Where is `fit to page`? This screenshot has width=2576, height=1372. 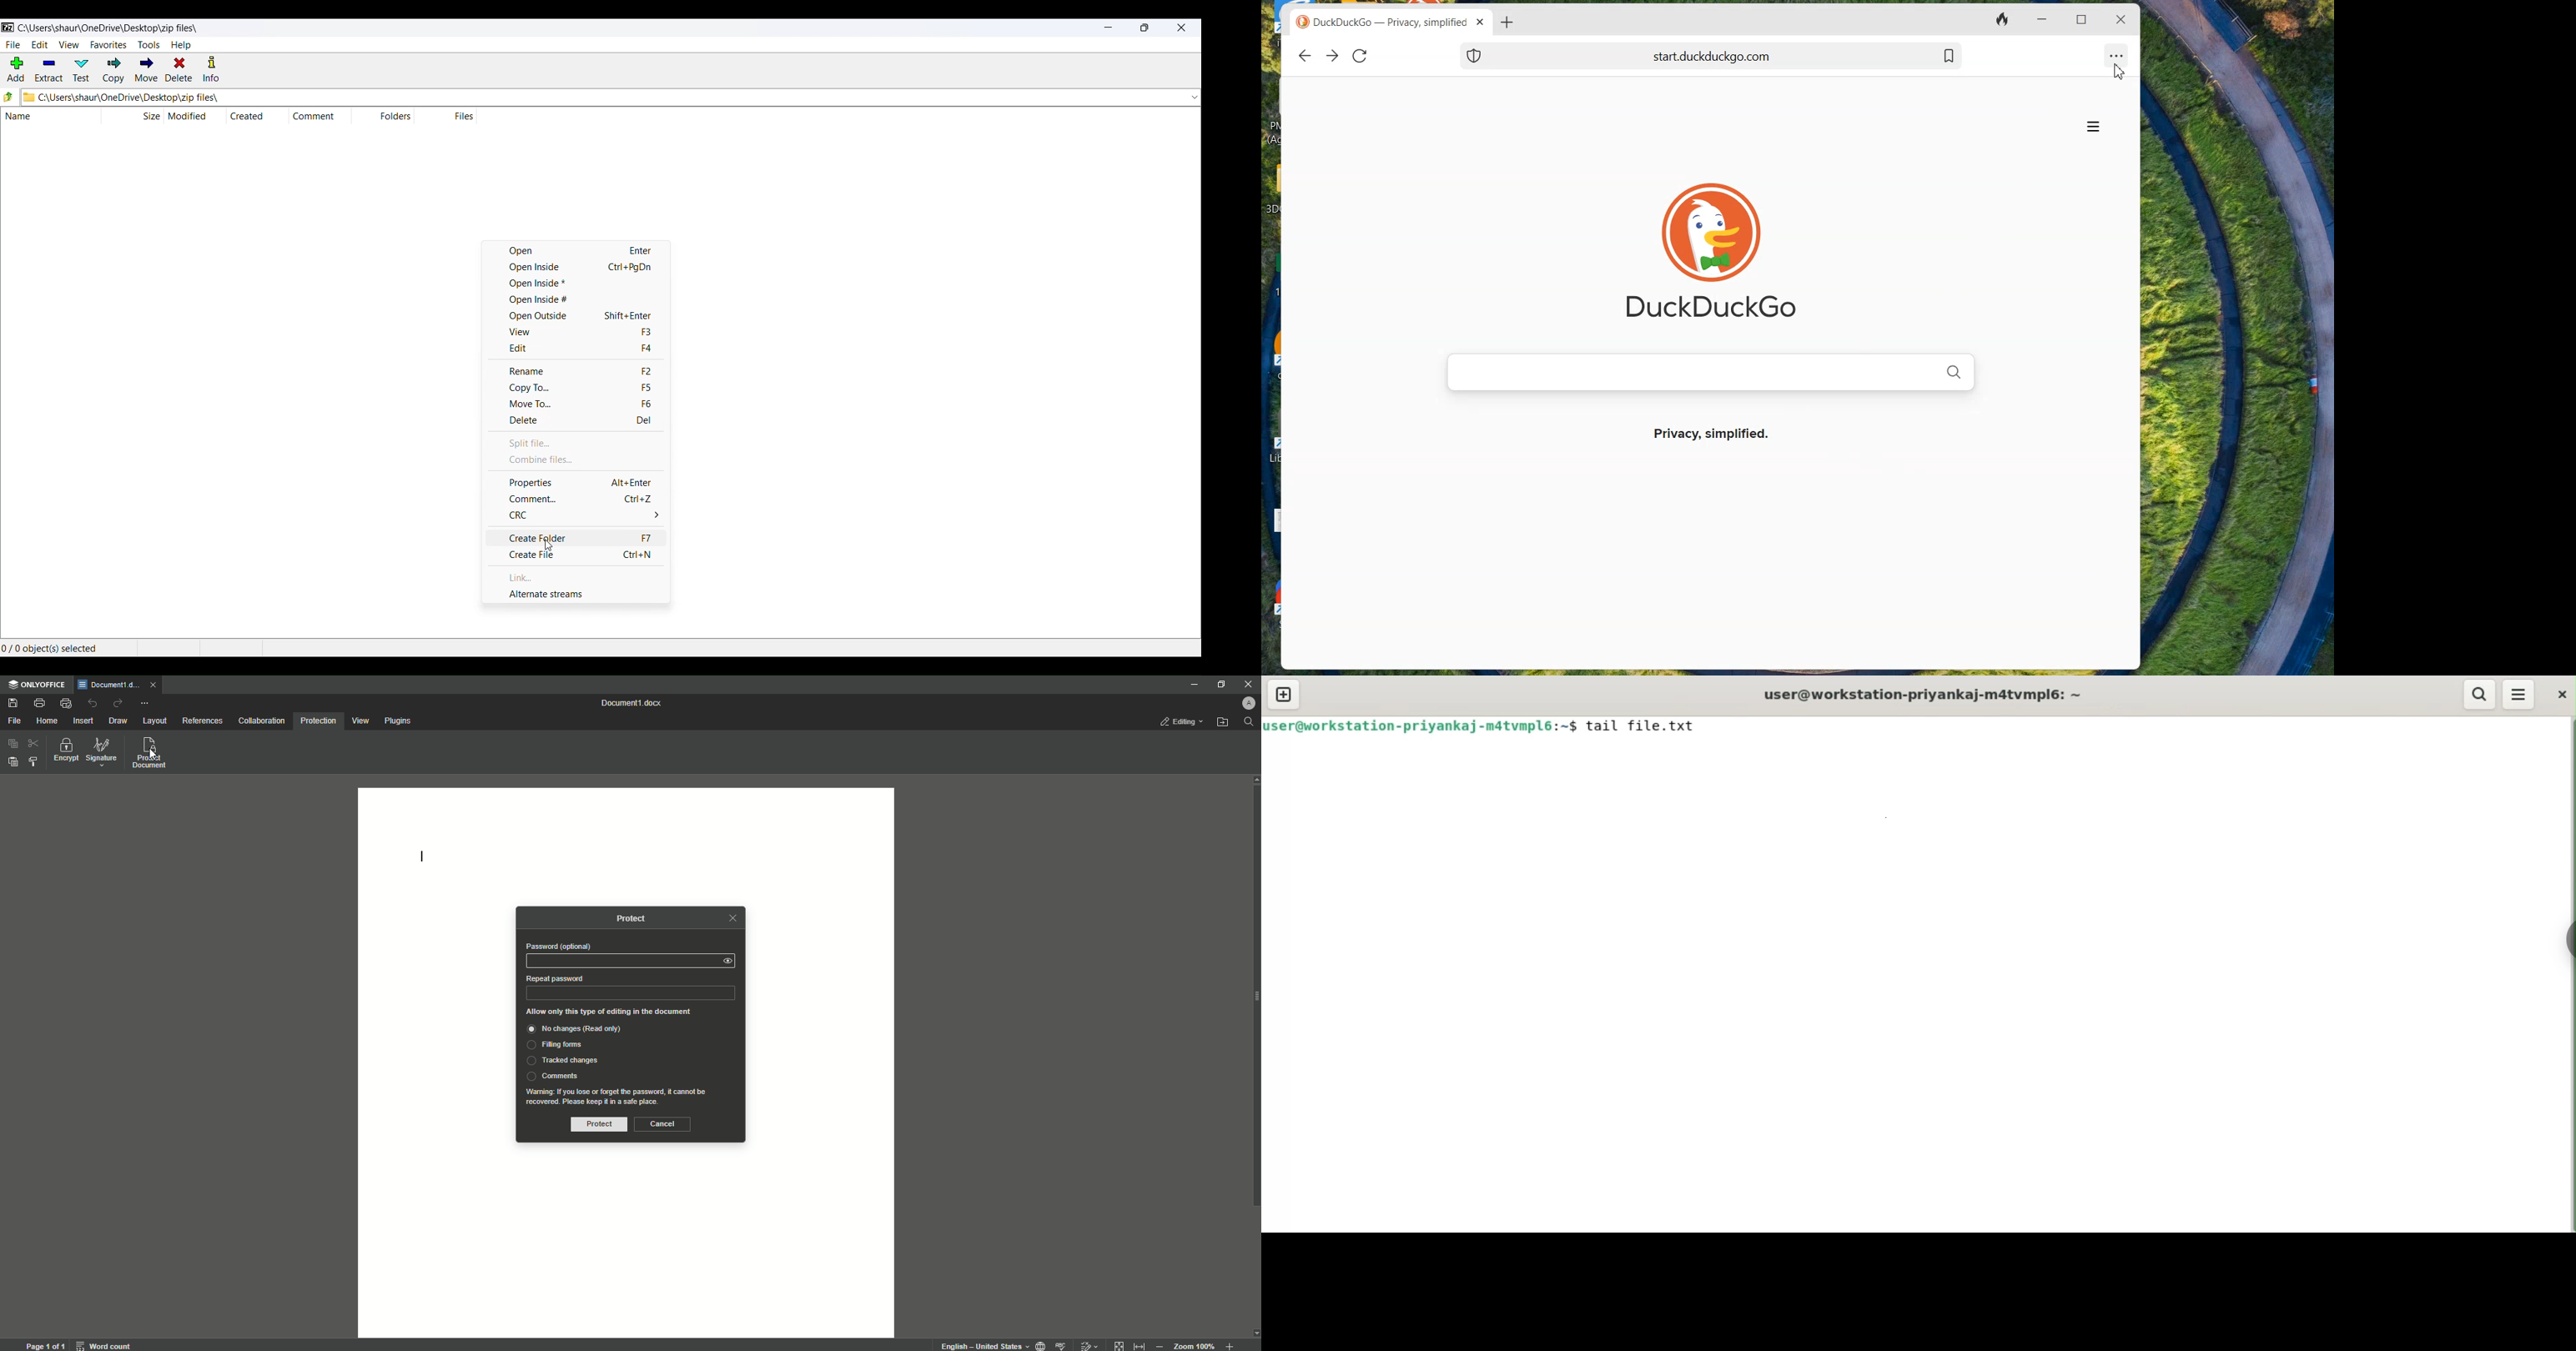 fit to page is located at coordinates (1120, 1344).